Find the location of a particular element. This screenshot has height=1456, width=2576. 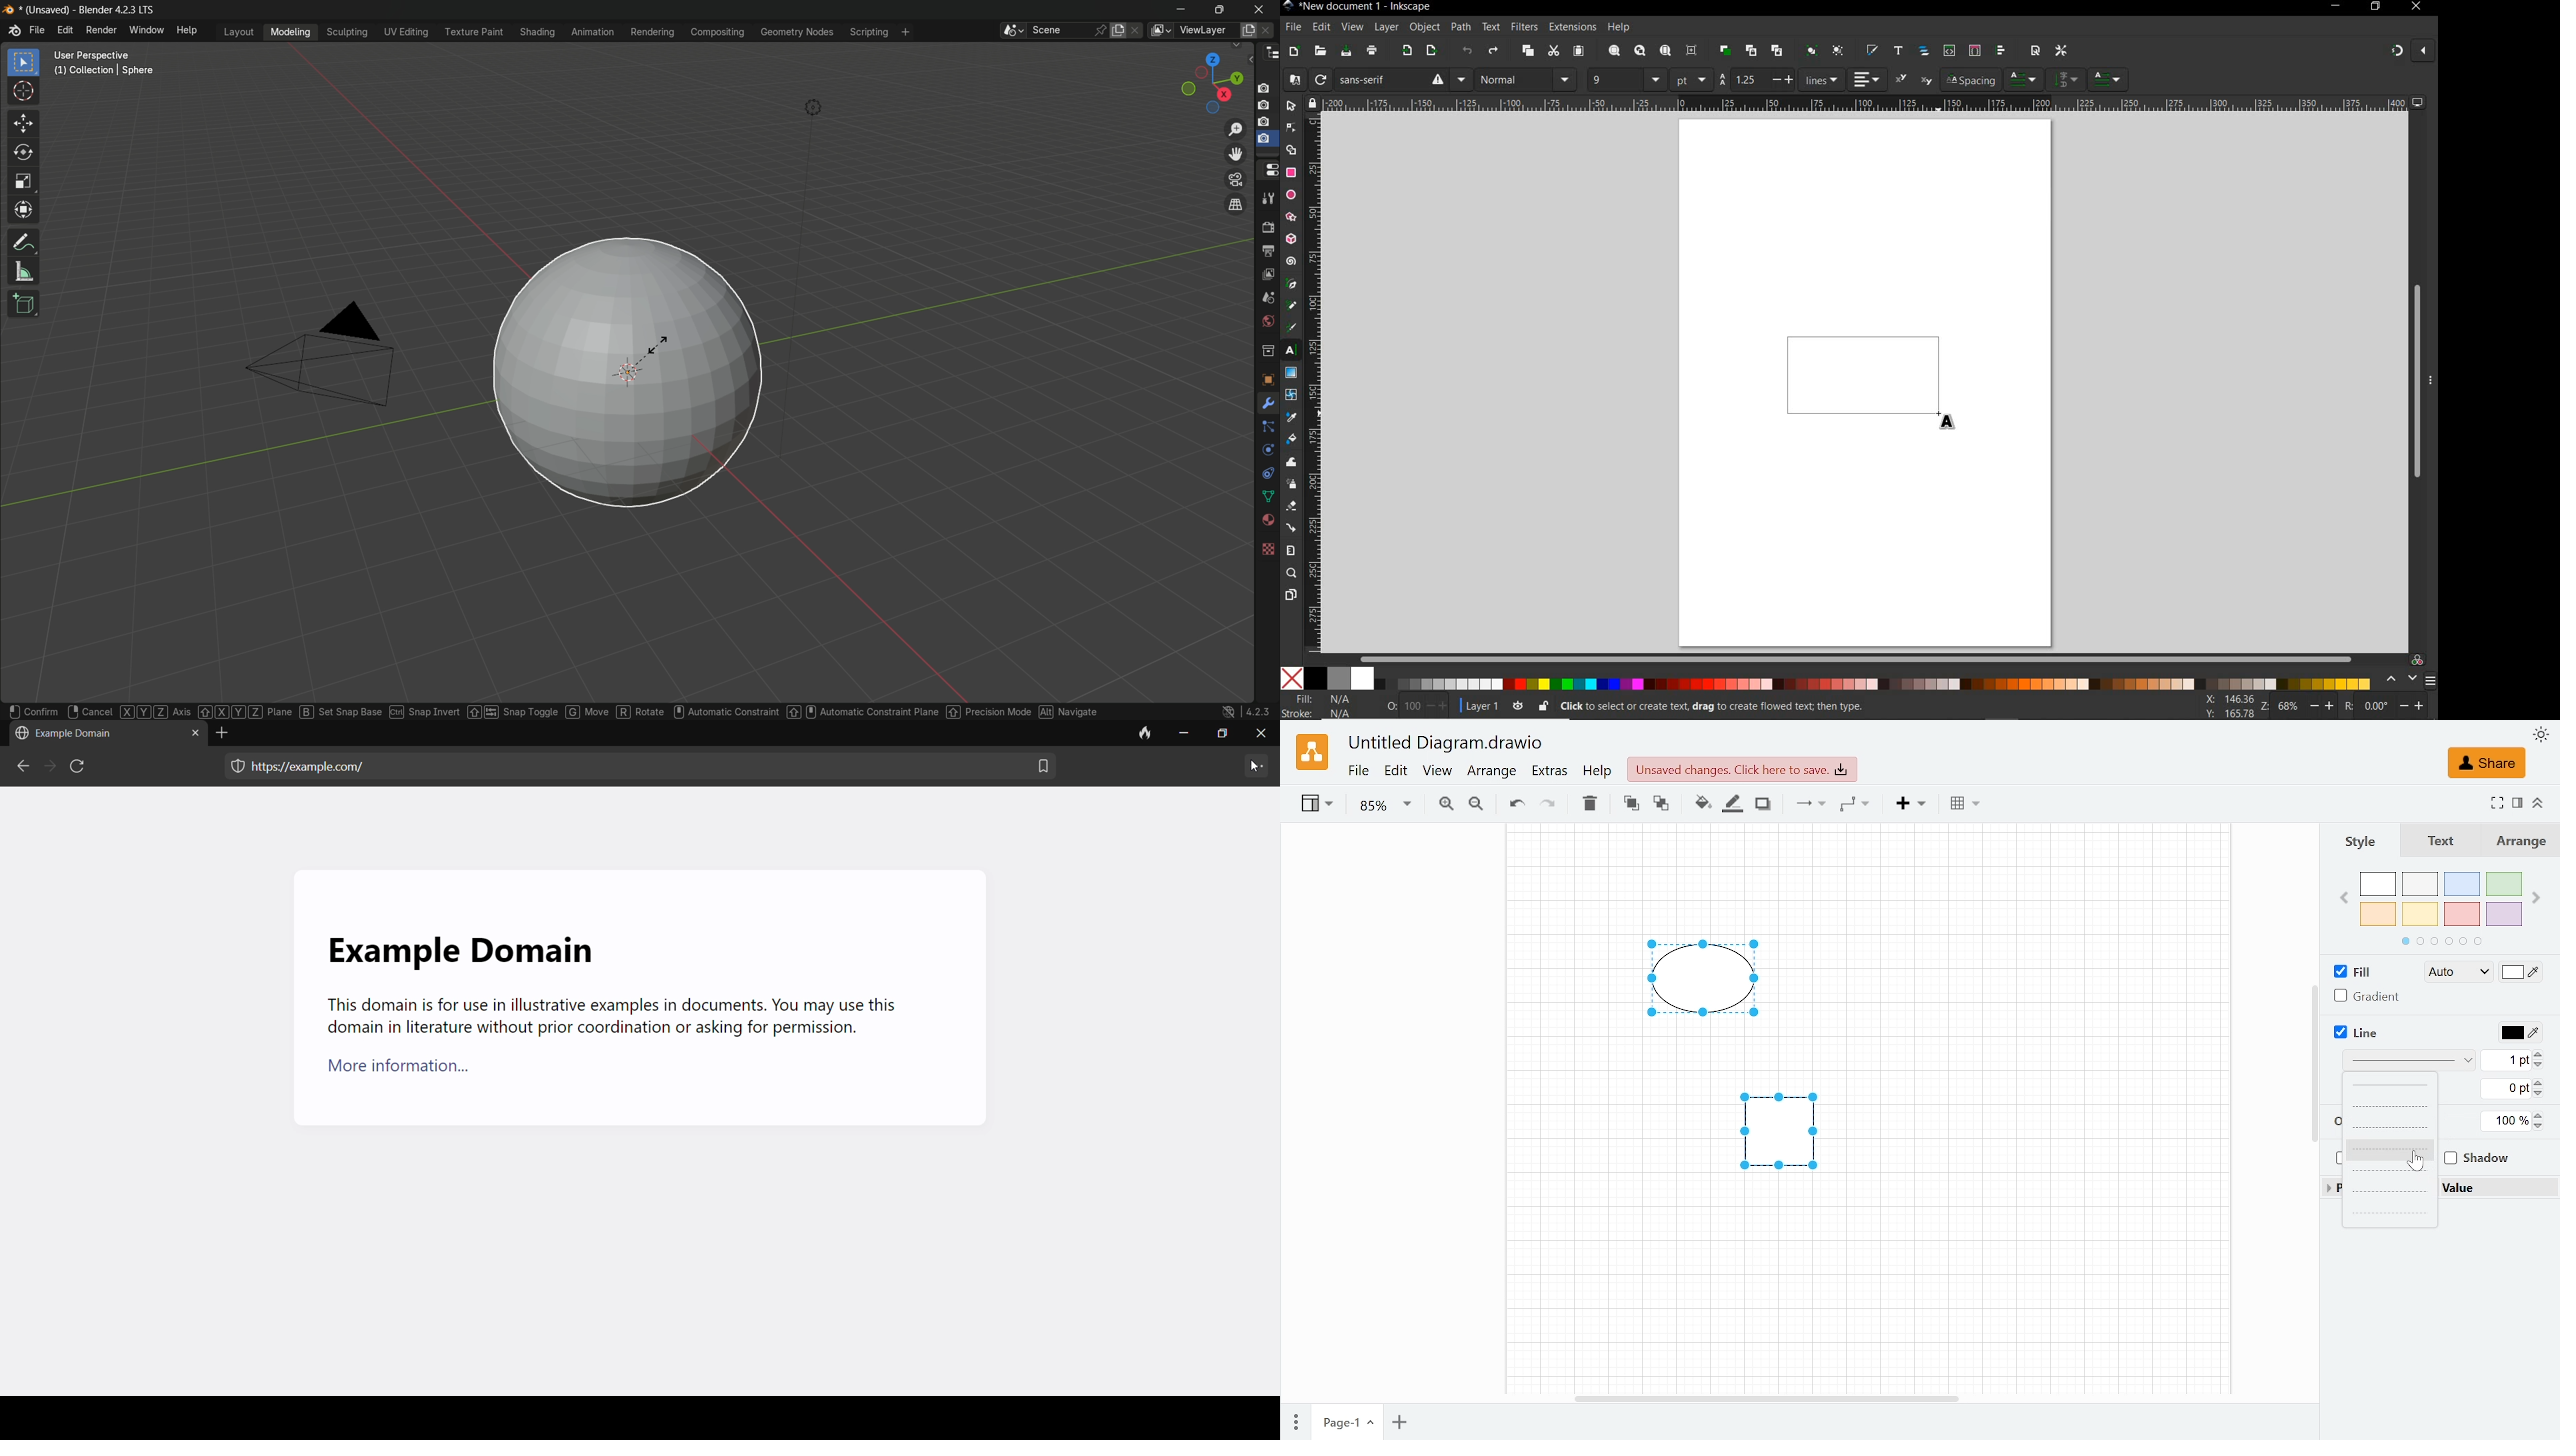

 is located at coordinates (2498, 803).